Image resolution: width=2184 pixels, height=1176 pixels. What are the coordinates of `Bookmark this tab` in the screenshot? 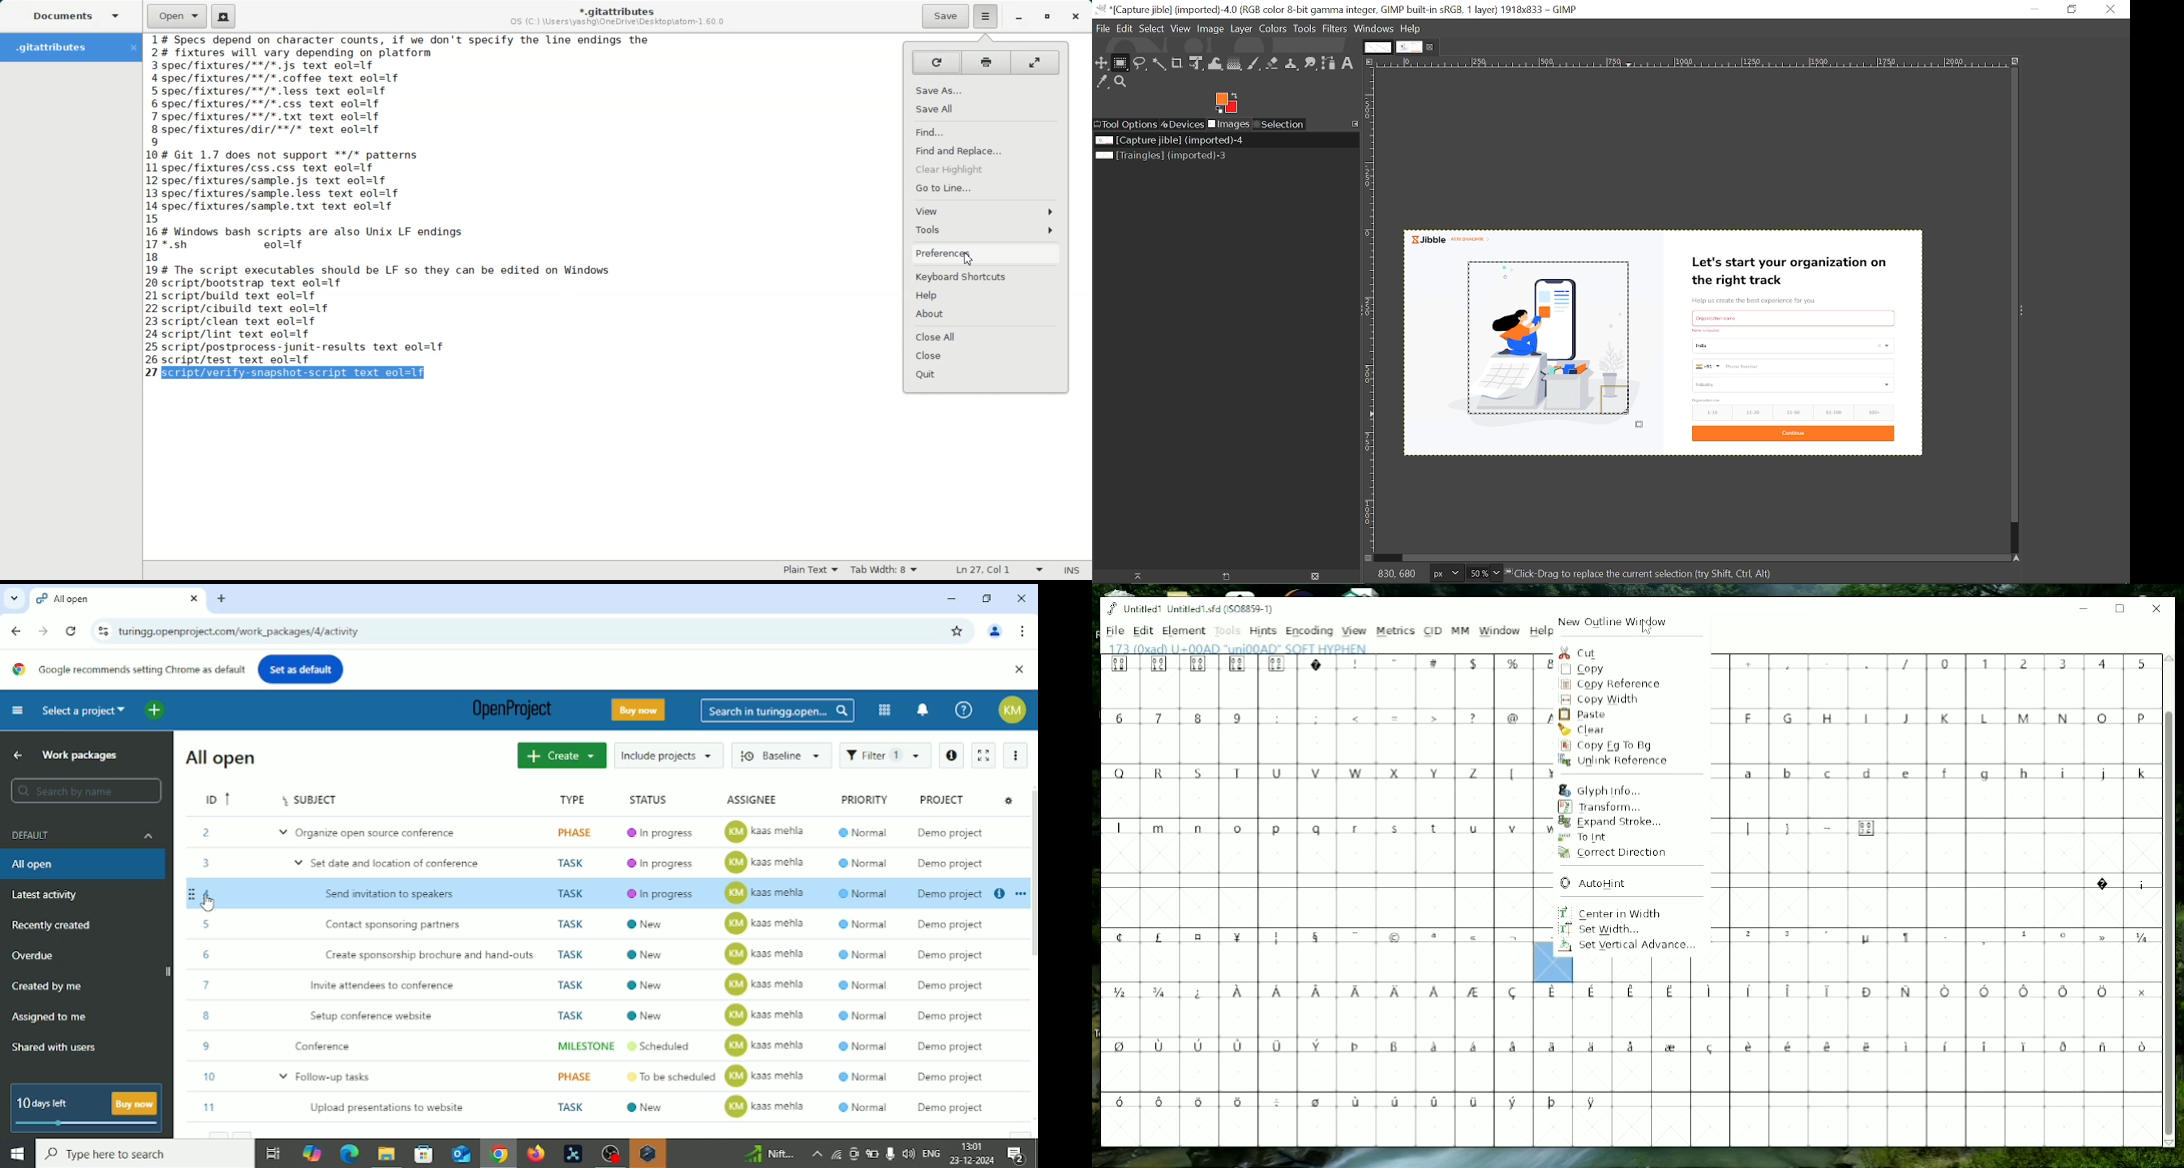 It's located at (958, 632).